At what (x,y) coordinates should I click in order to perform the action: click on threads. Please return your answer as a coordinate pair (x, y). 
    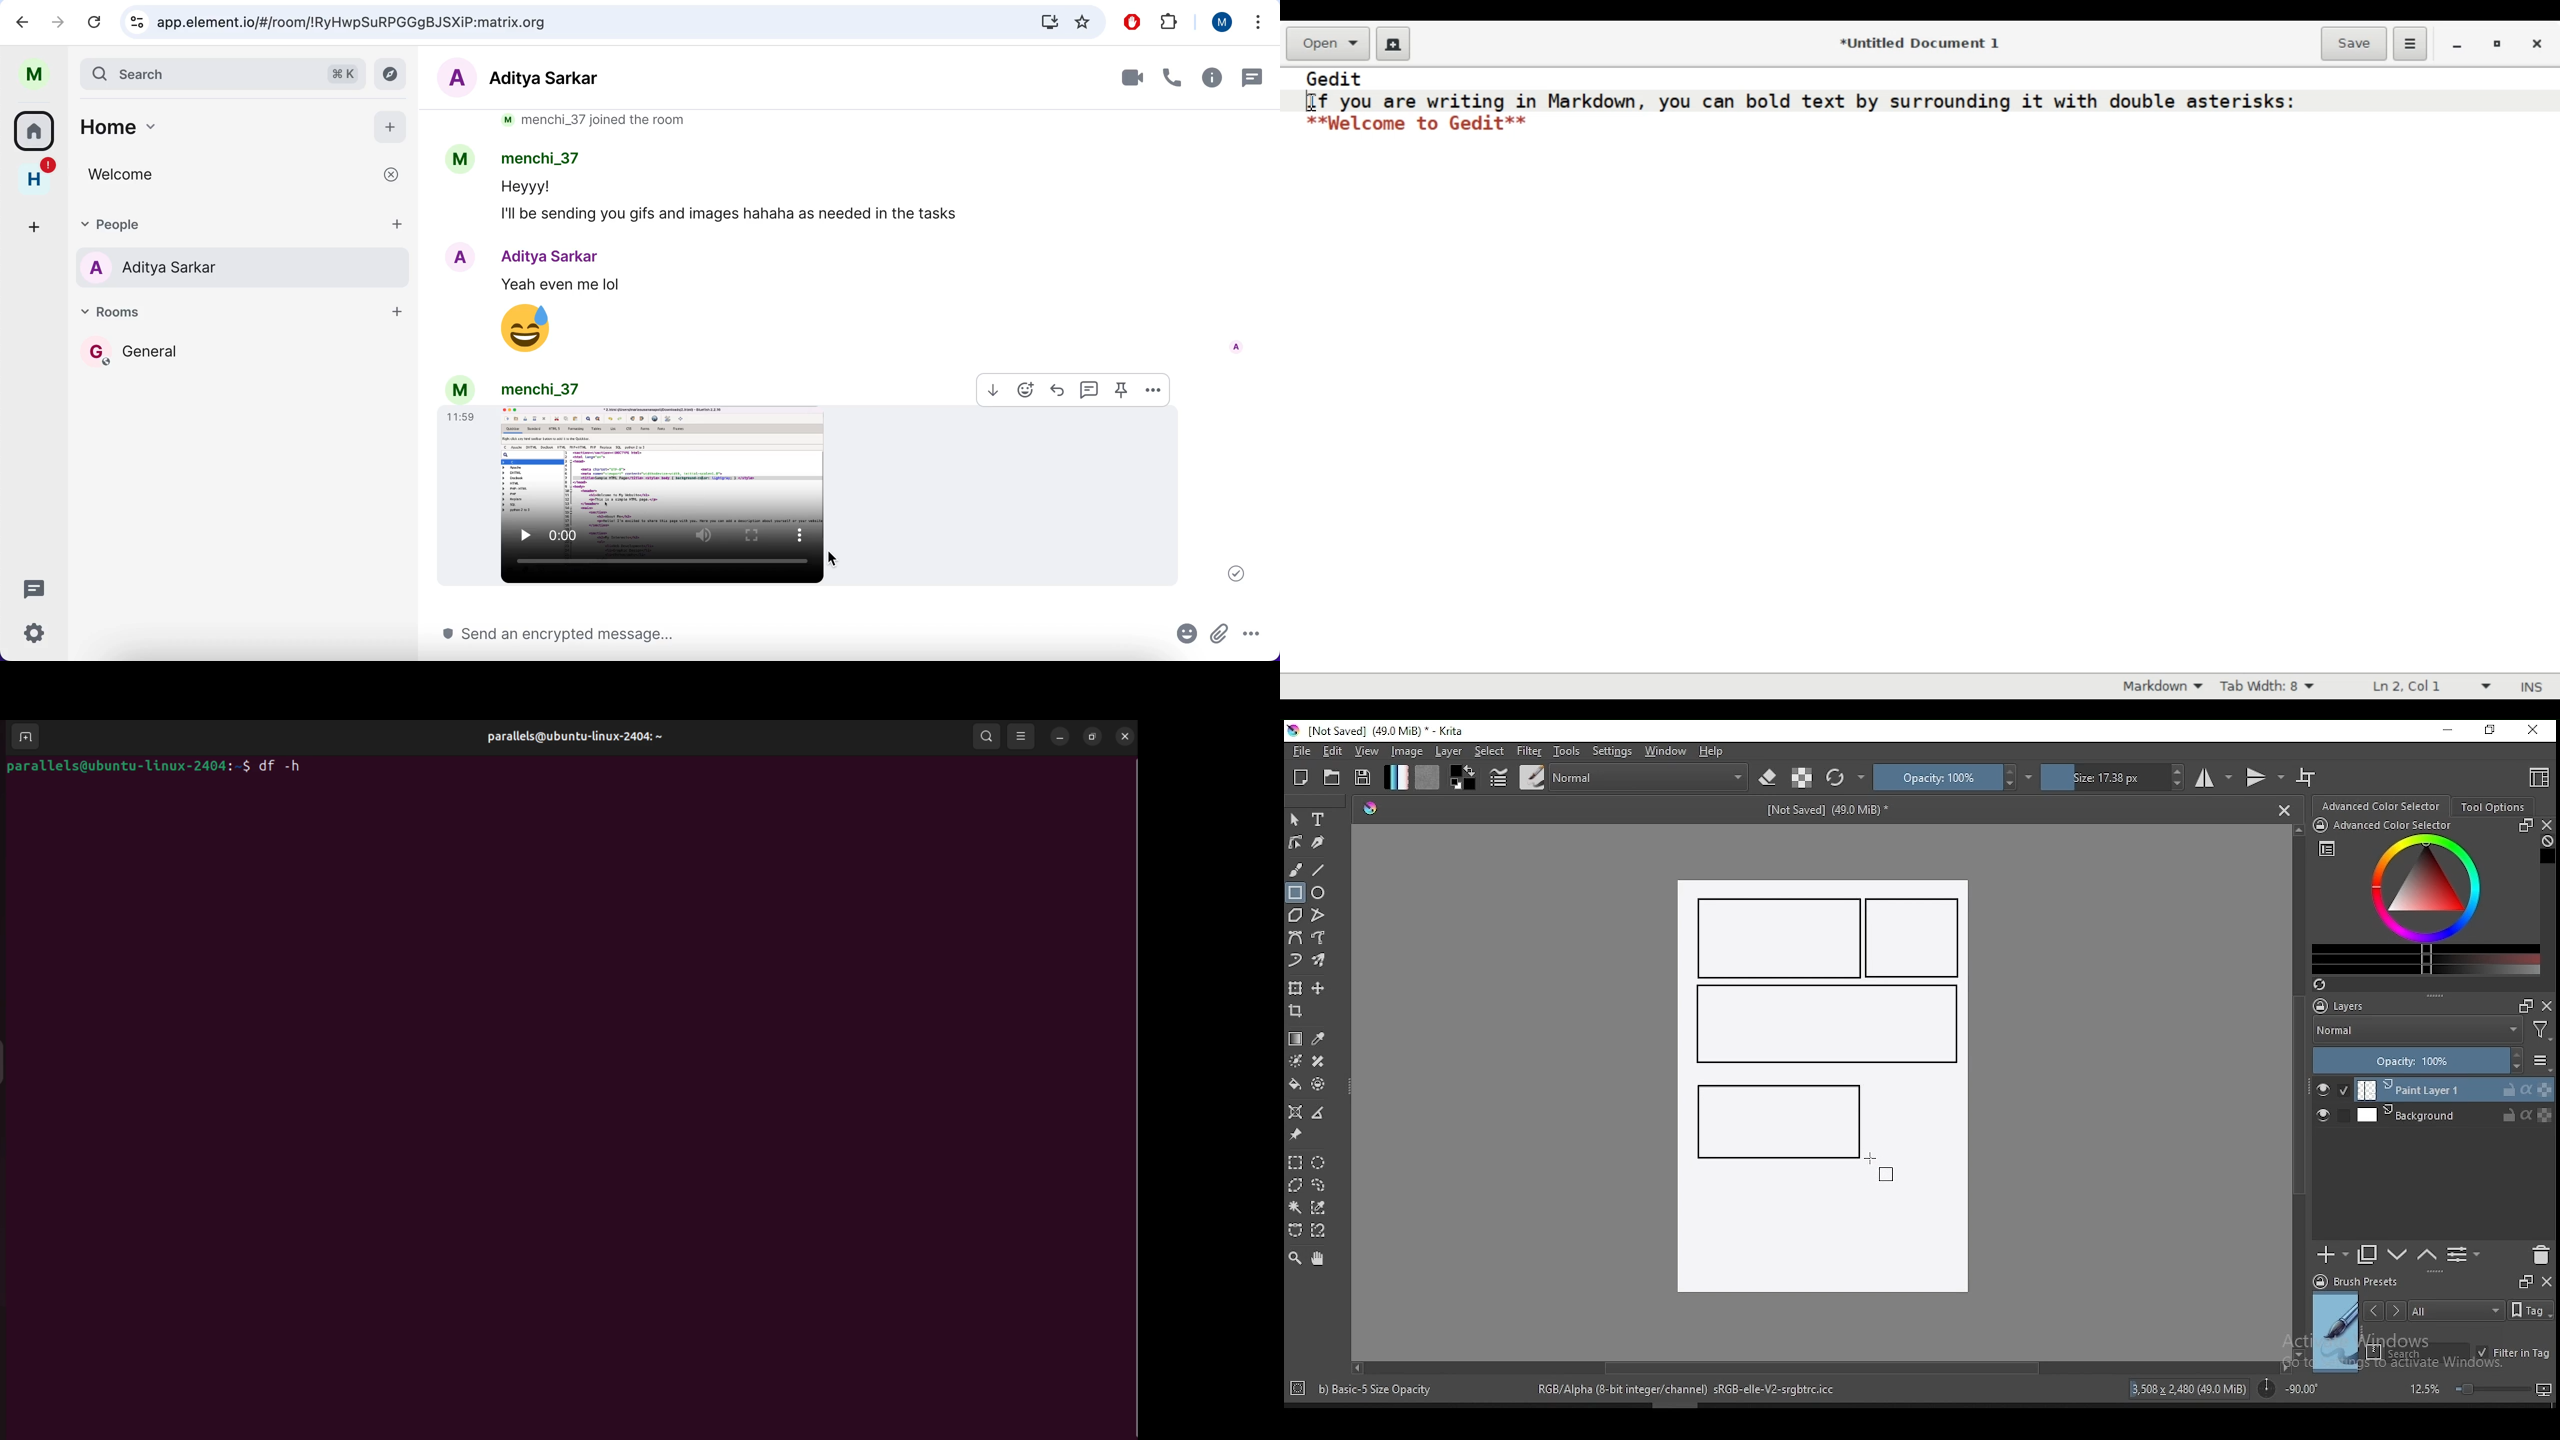
    Looking at the image, I should click on (1254, 81).